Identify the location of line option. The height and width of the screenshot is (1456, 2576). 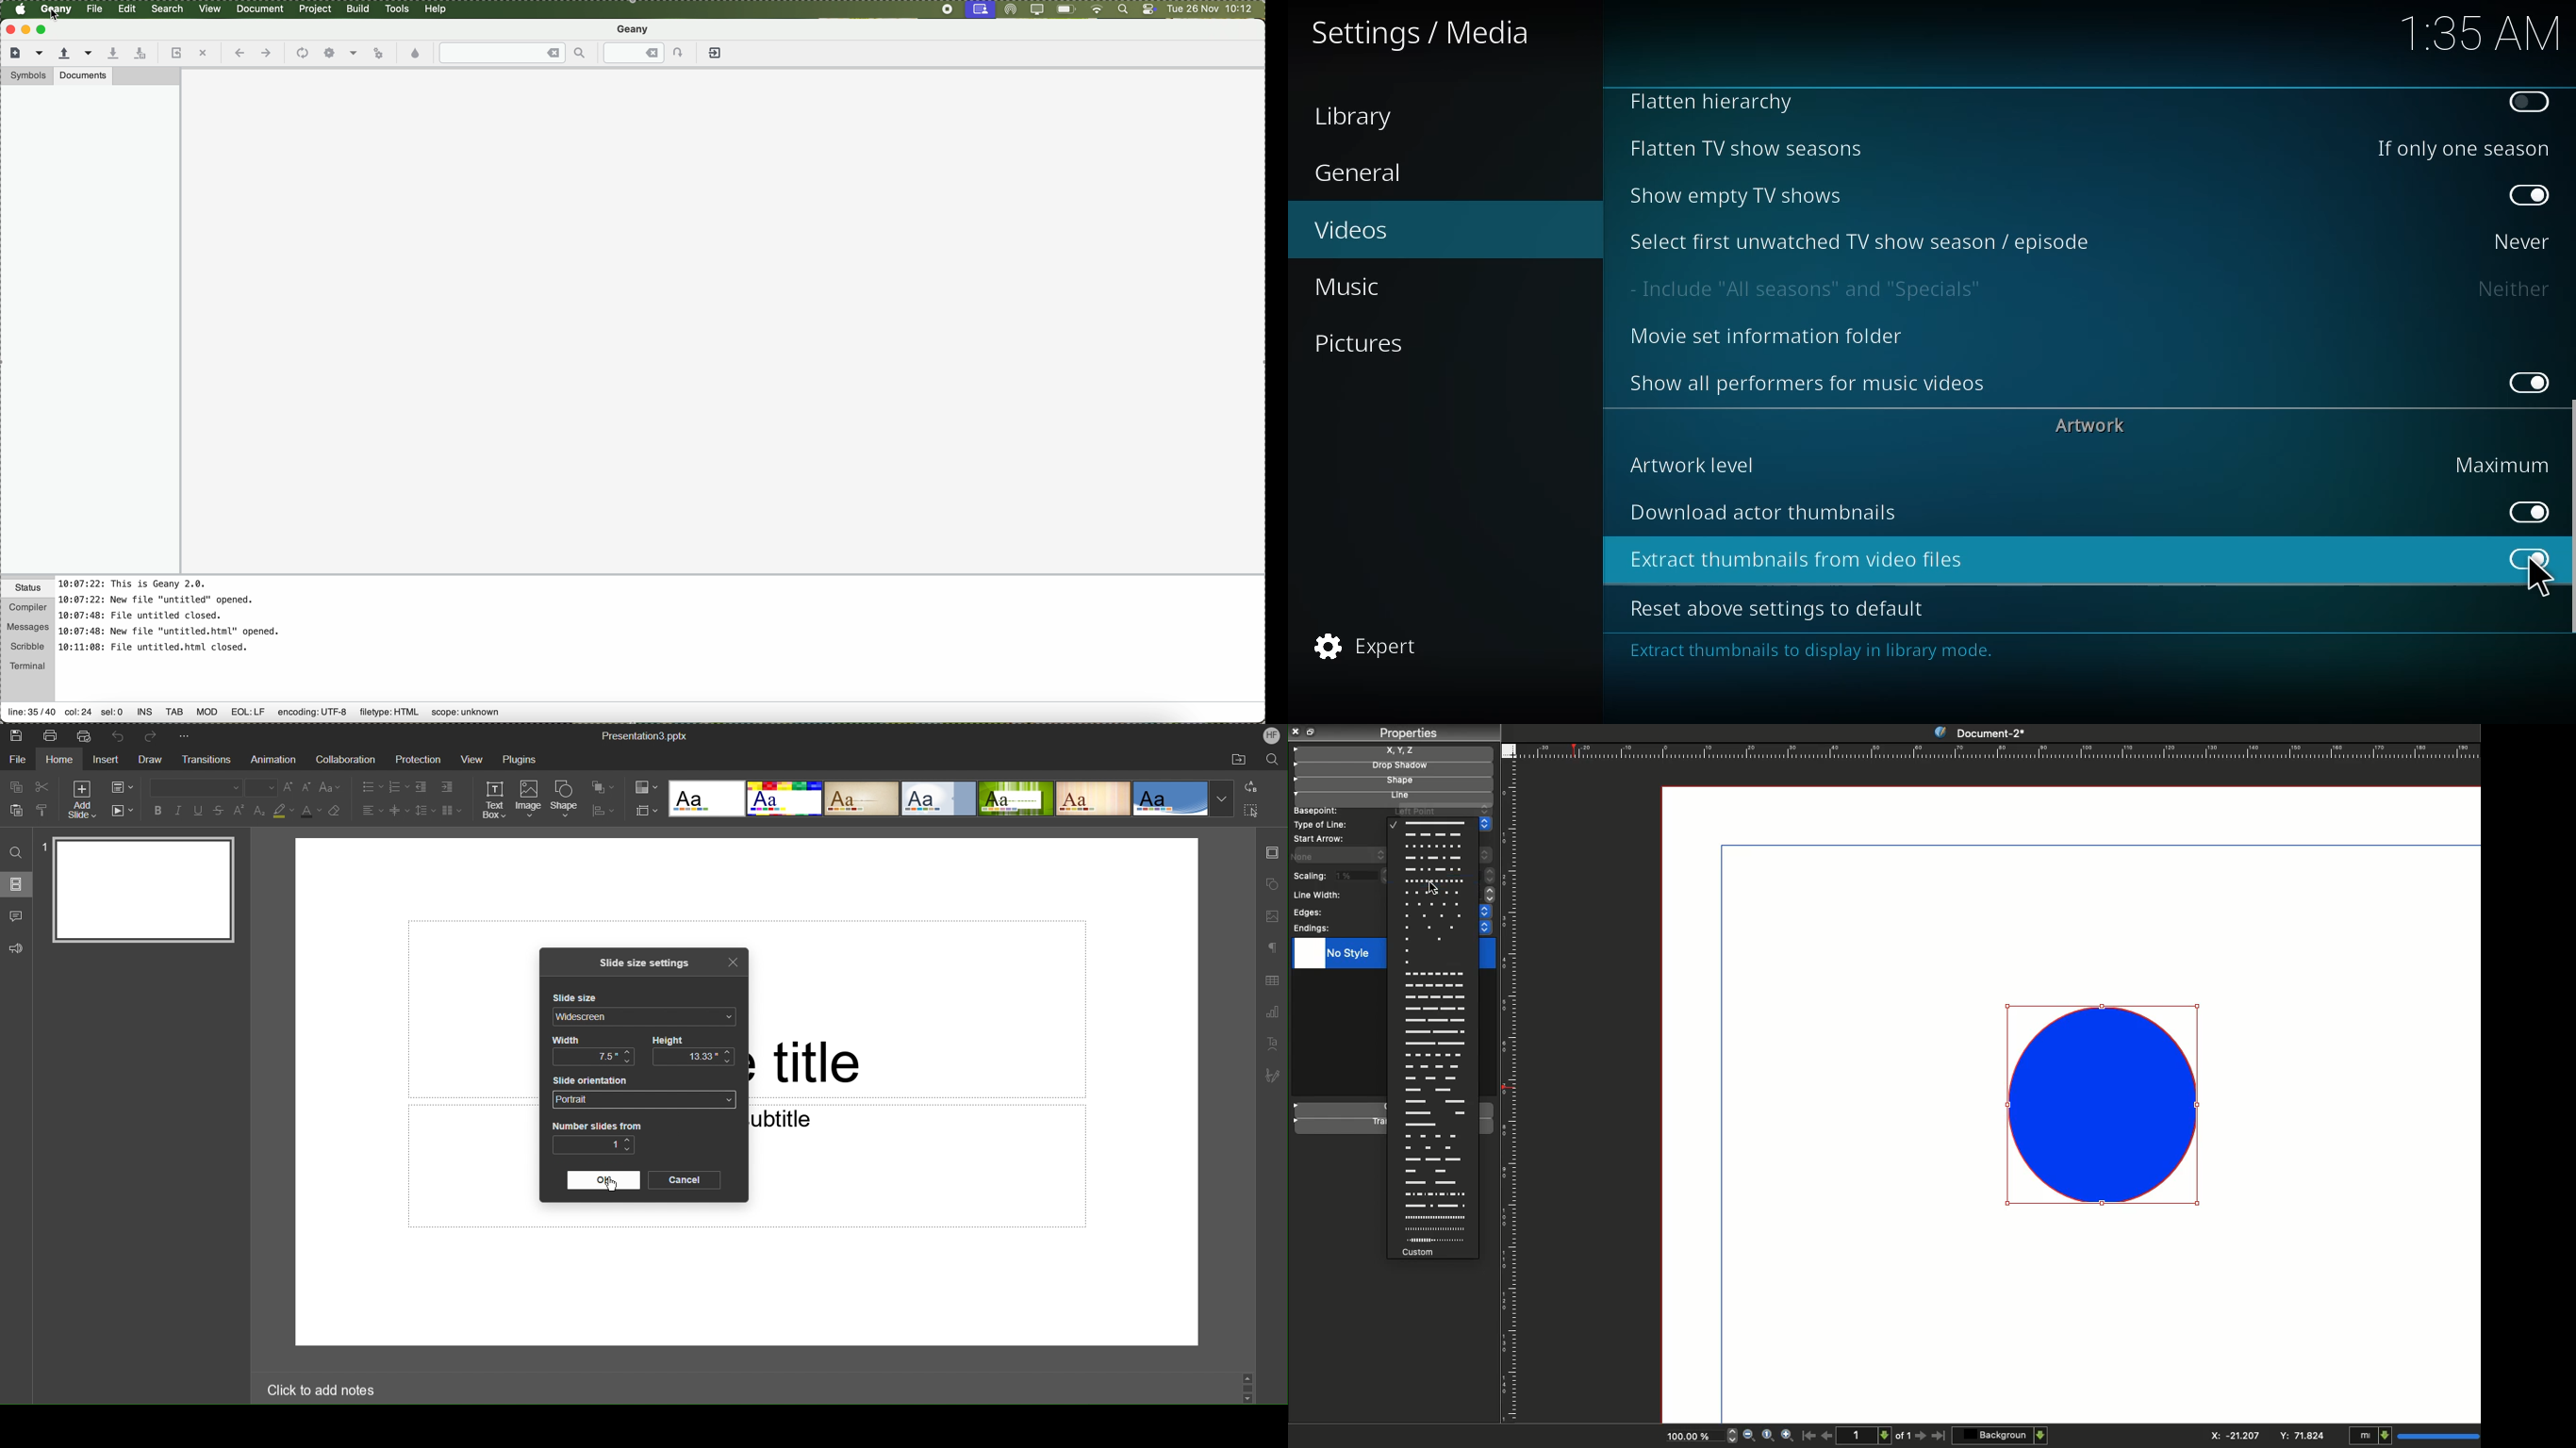
(1434, 904).